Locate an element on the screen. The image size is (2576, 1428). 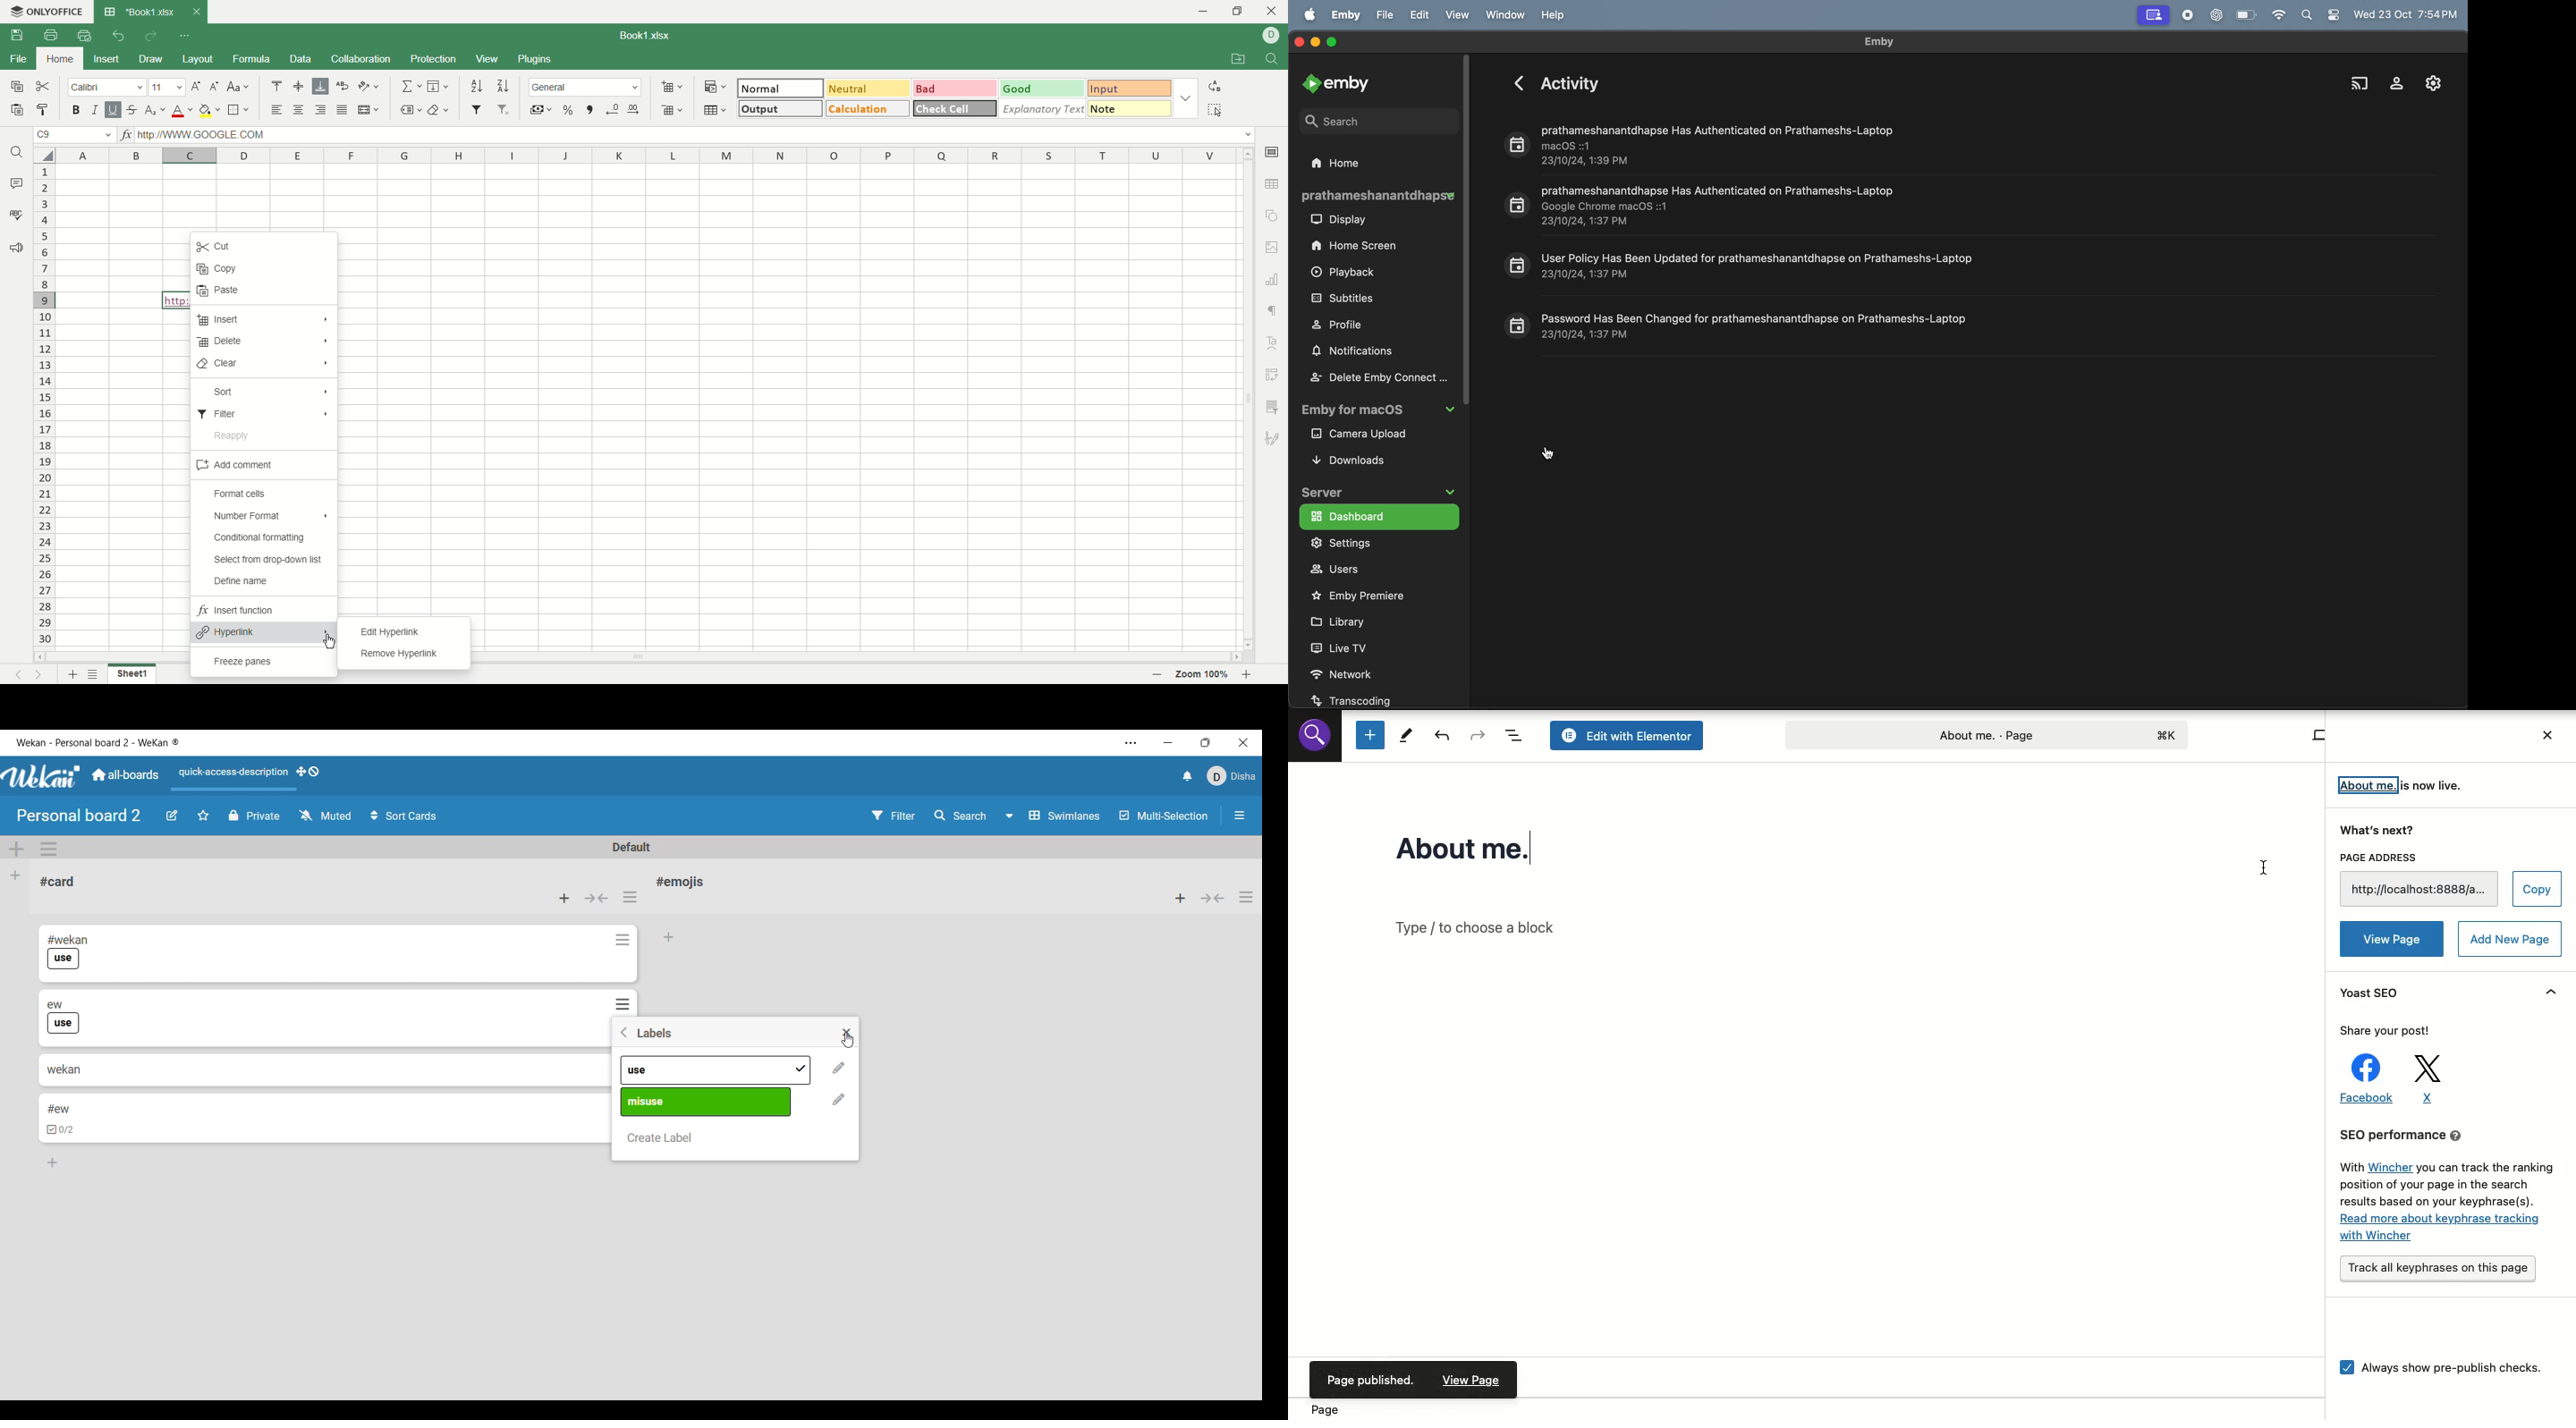
delete is located at coordinates (264, 341).